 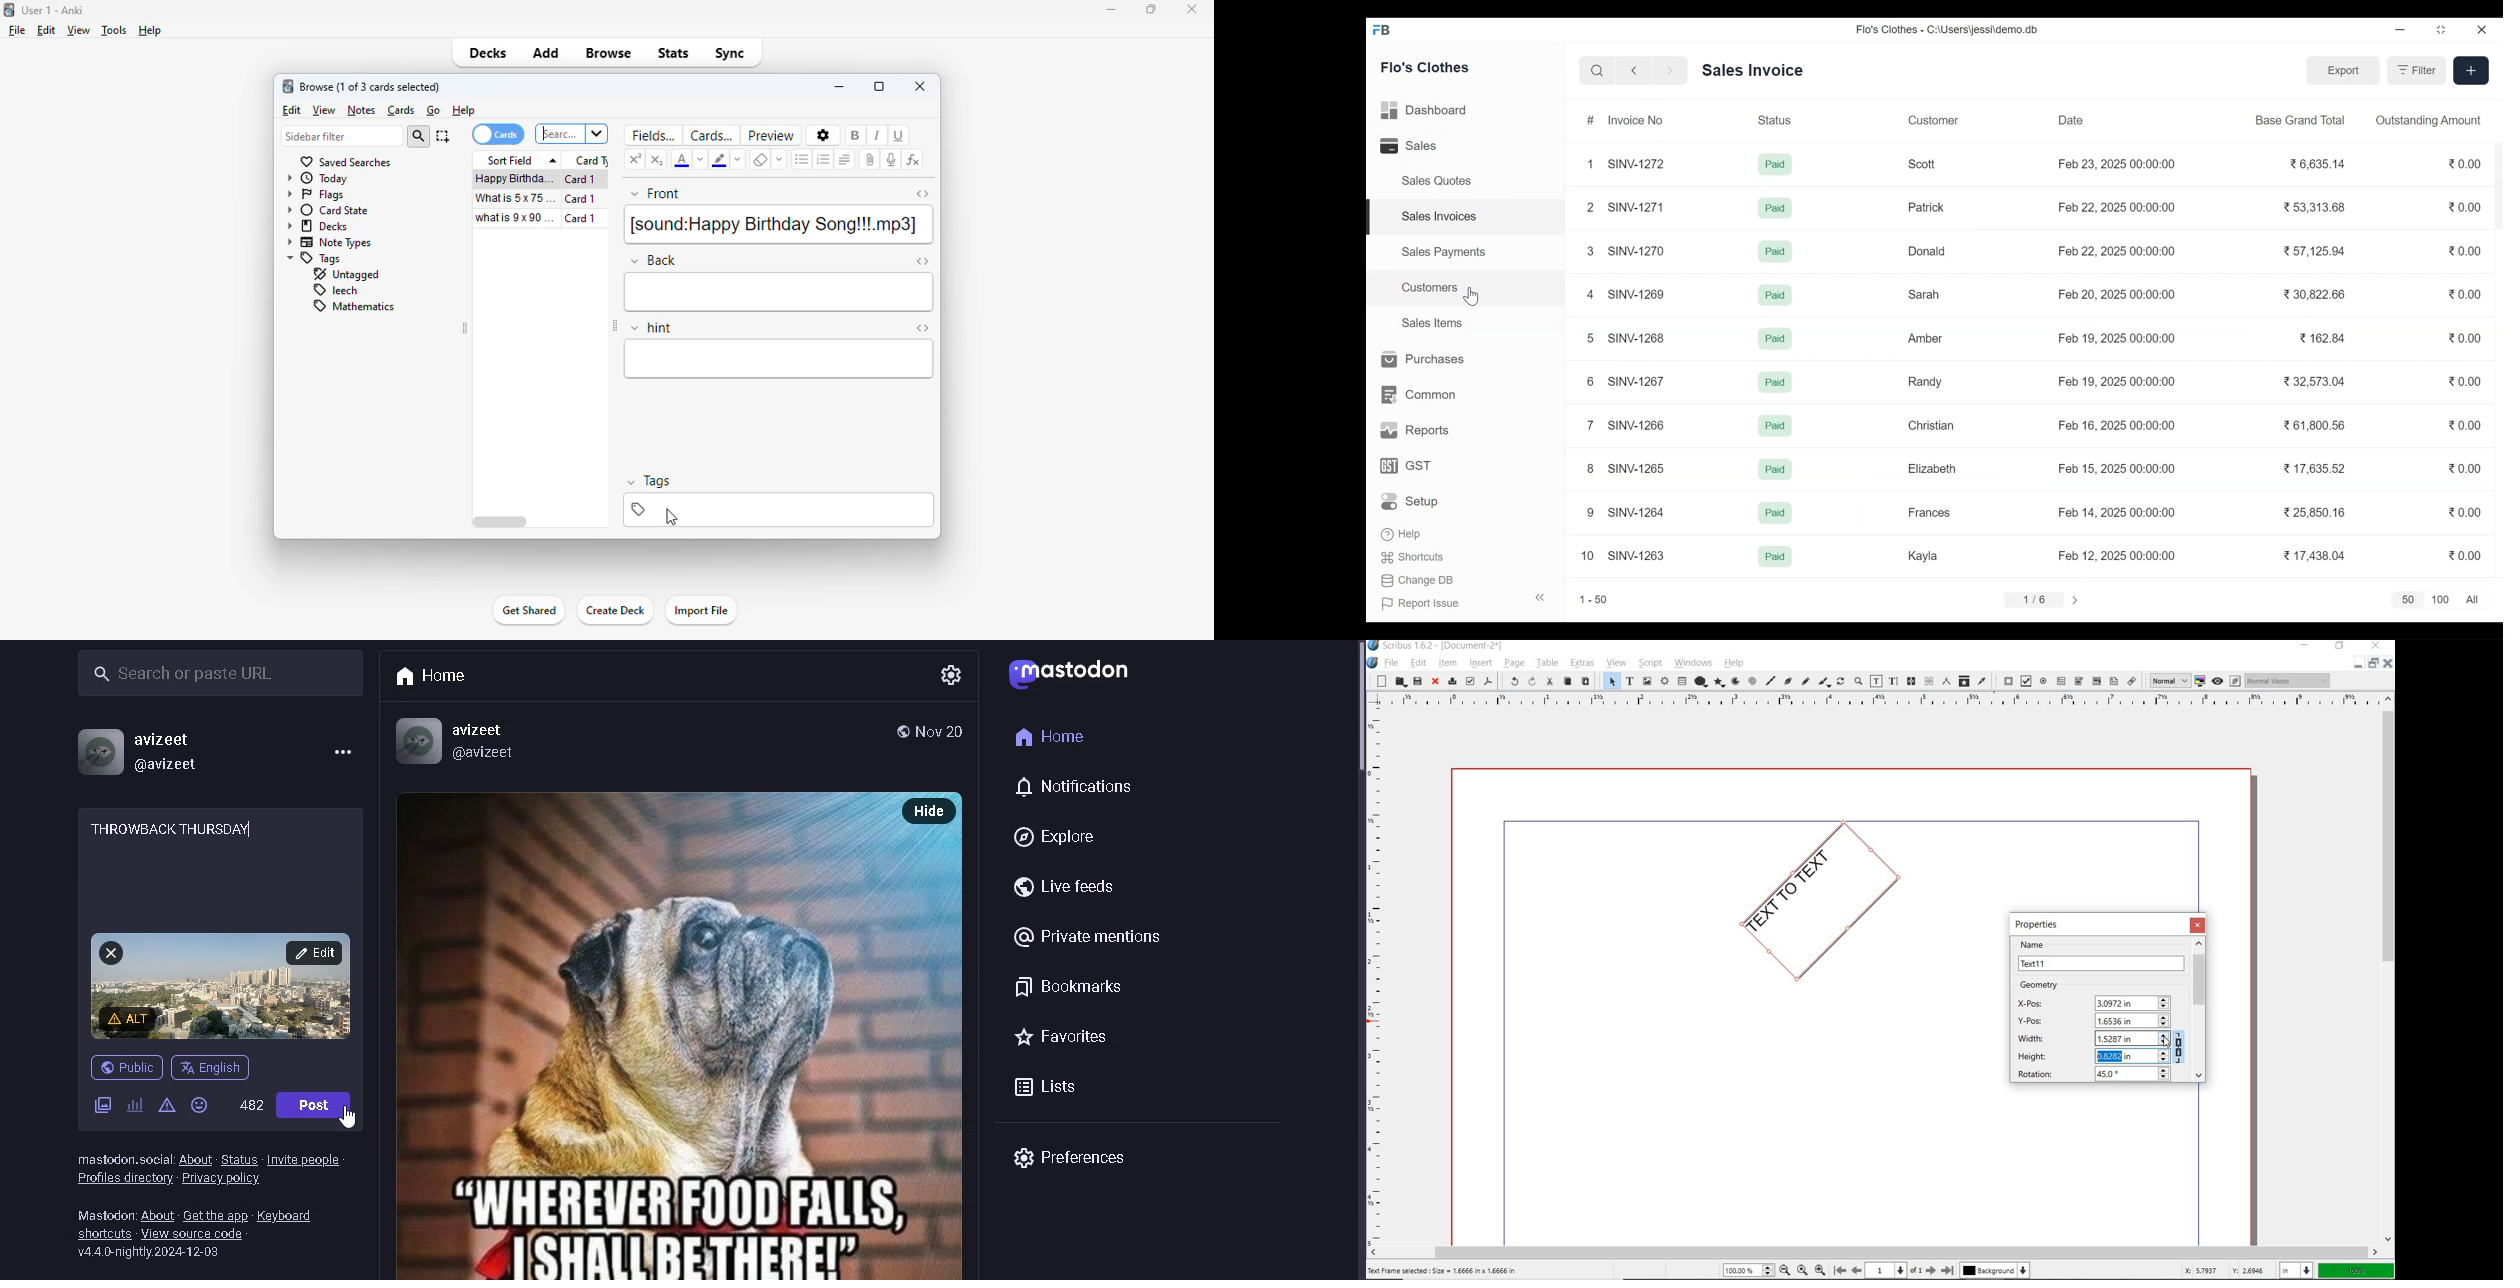 I want to click on zoom to, so click(x=1805, y=1270).